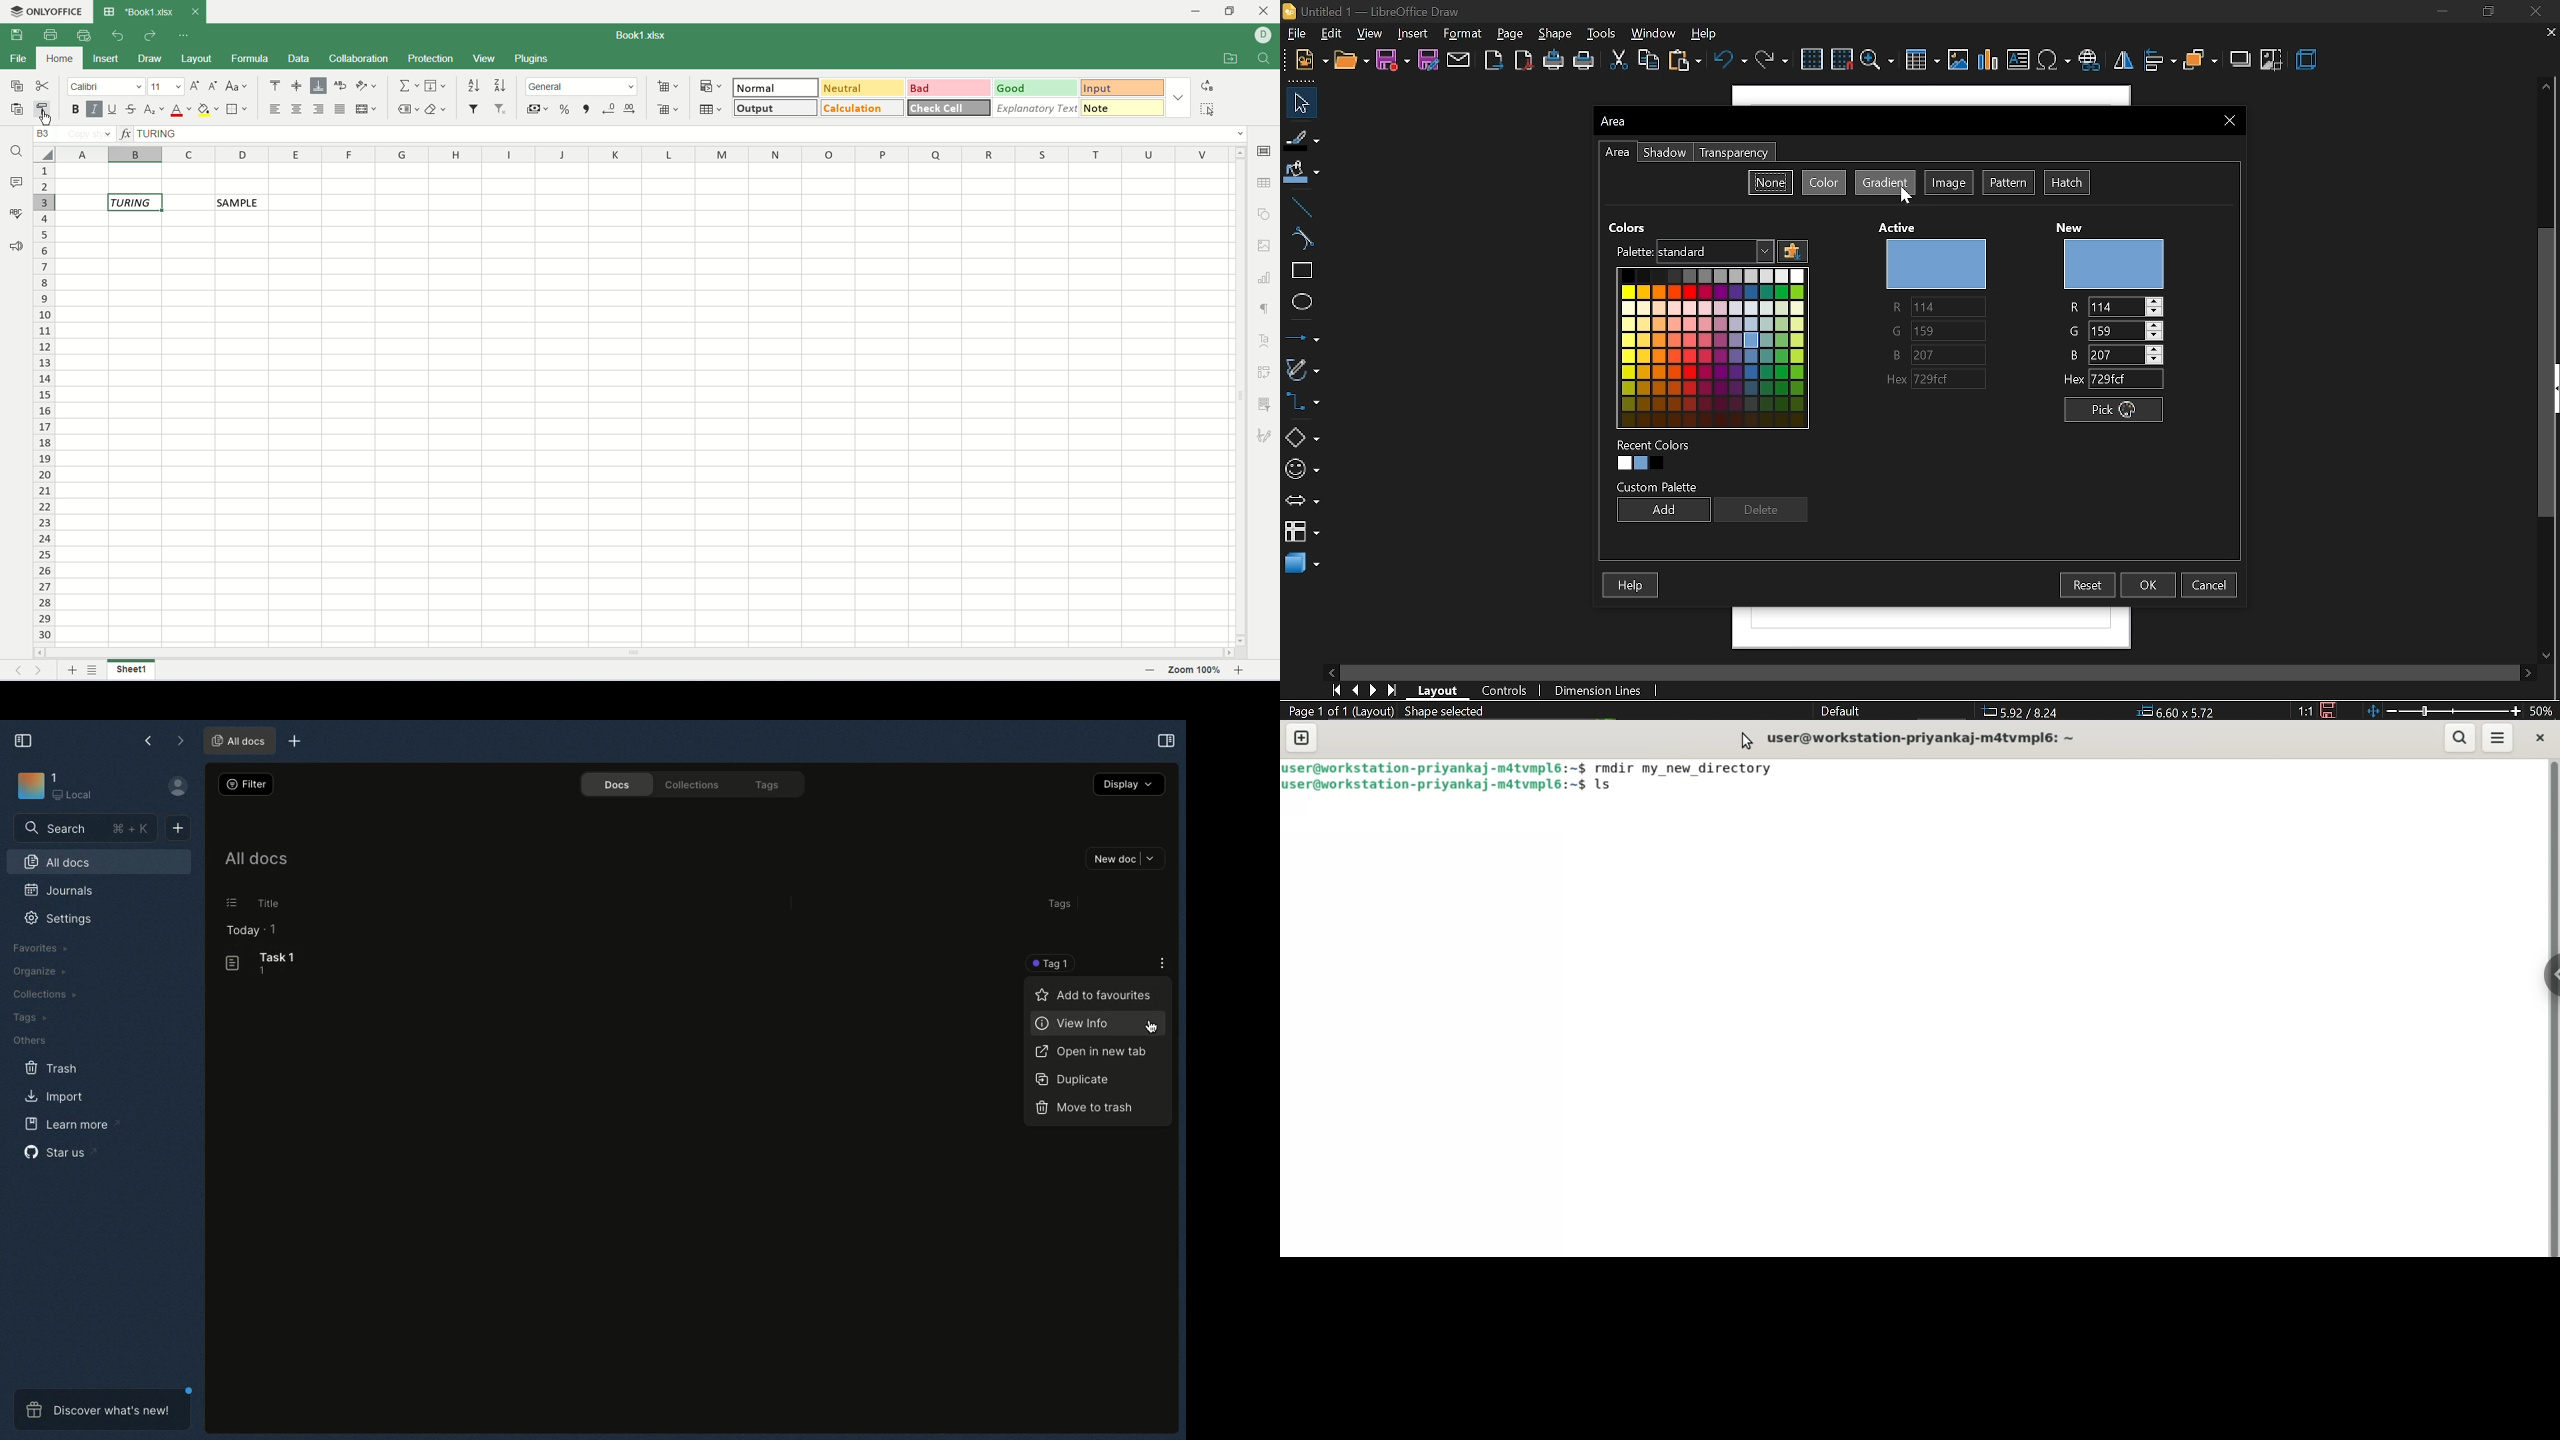  What do you see at coordinates (1241, 673) in the screenshot?
I see `zoom in` at bounding box center [1241, 673].